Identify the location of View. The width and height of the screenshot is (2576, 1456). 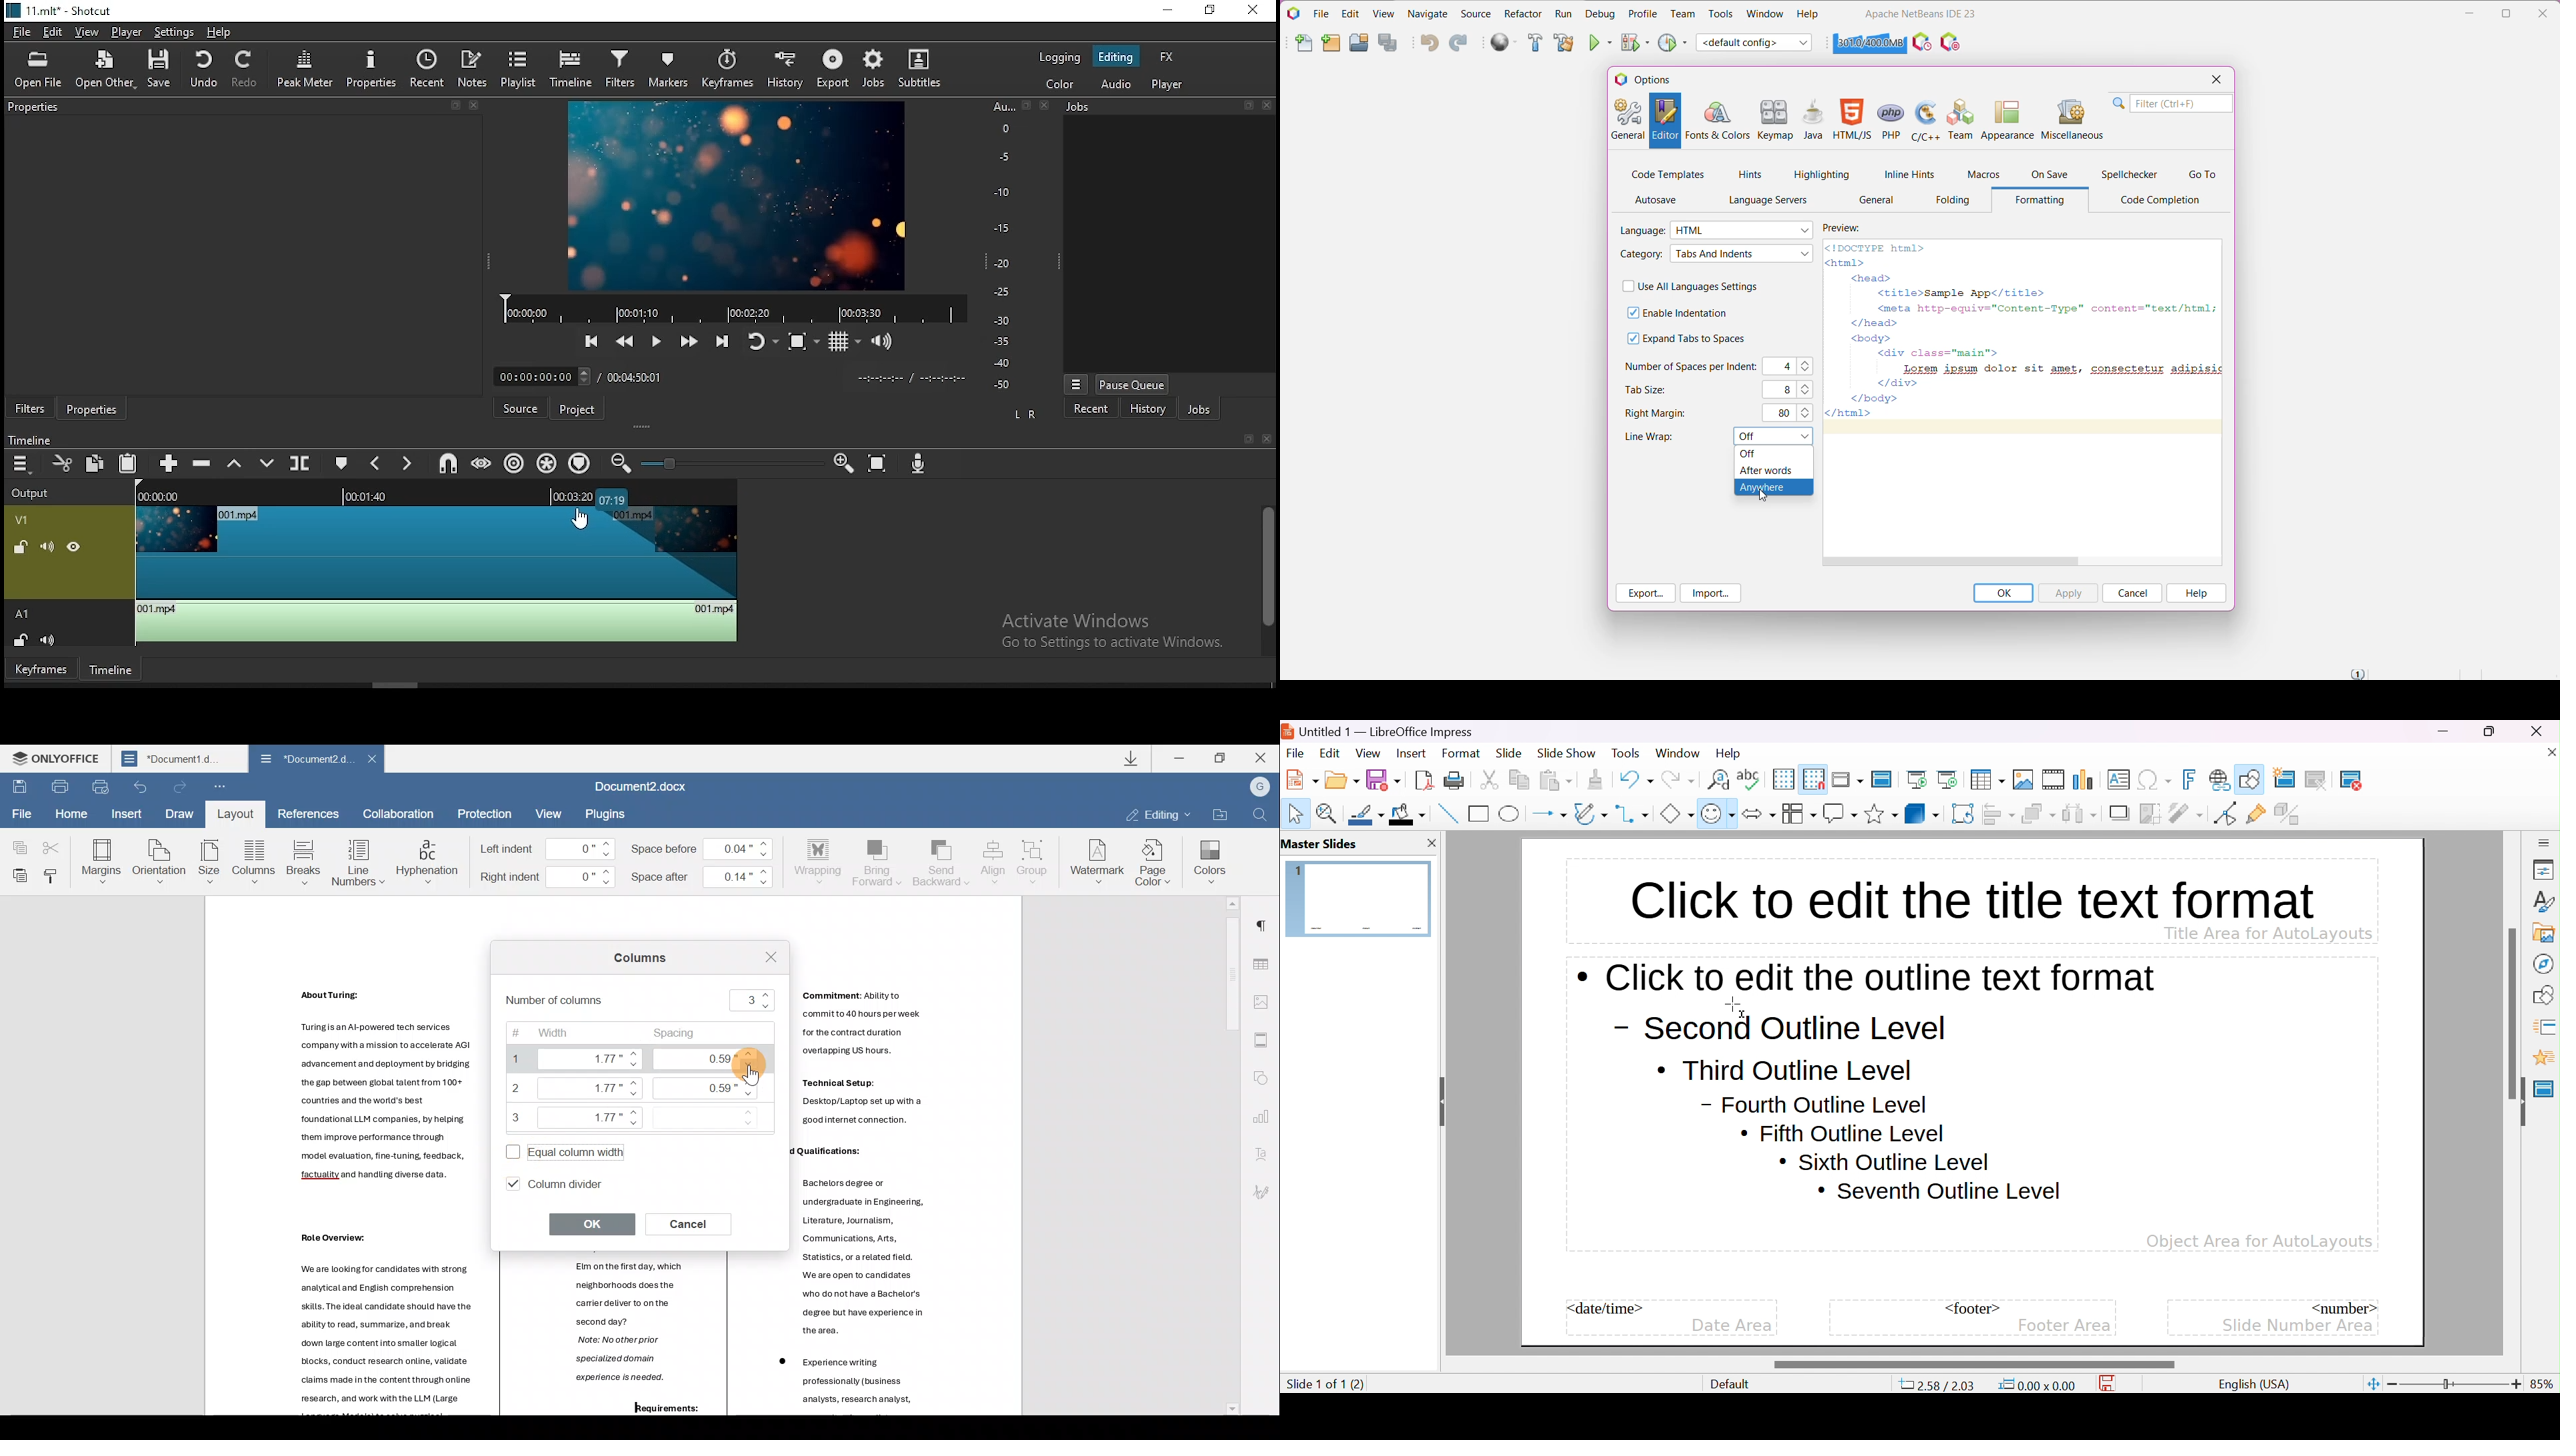
(549, 813).